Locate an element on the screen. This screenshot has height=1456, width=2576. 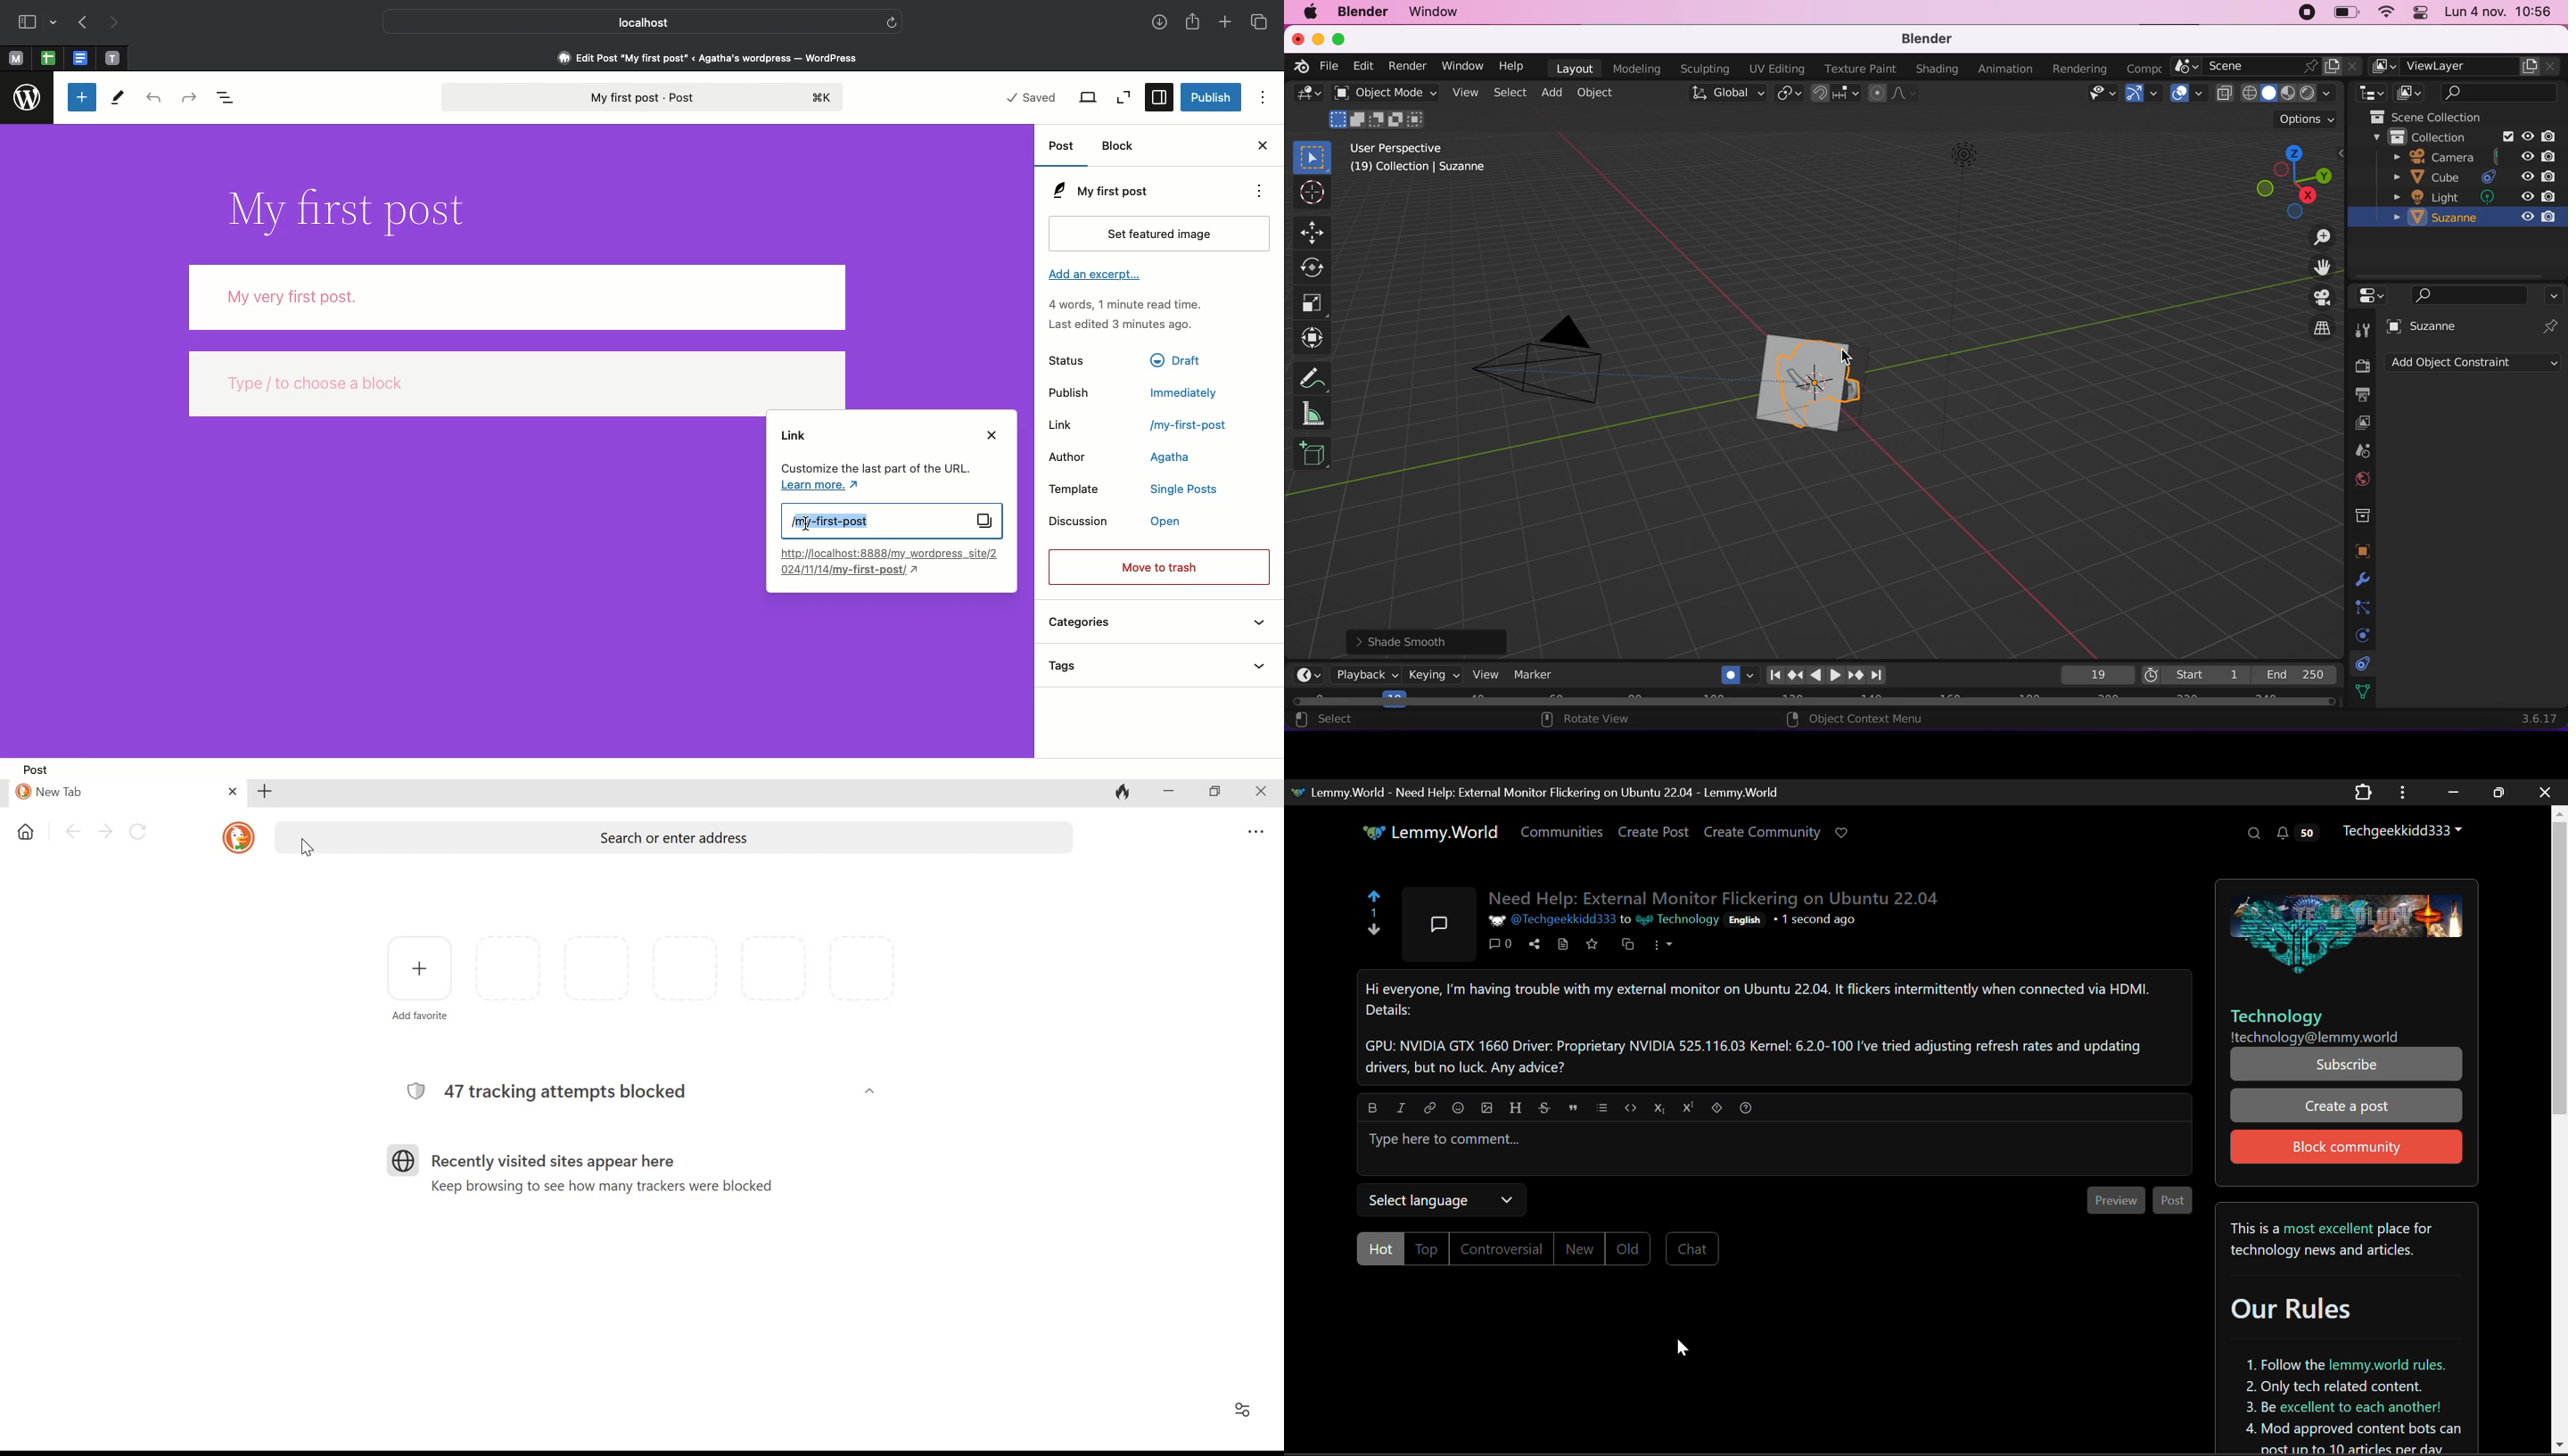
Create Post Page Link is located at coordinates (1654, 831).